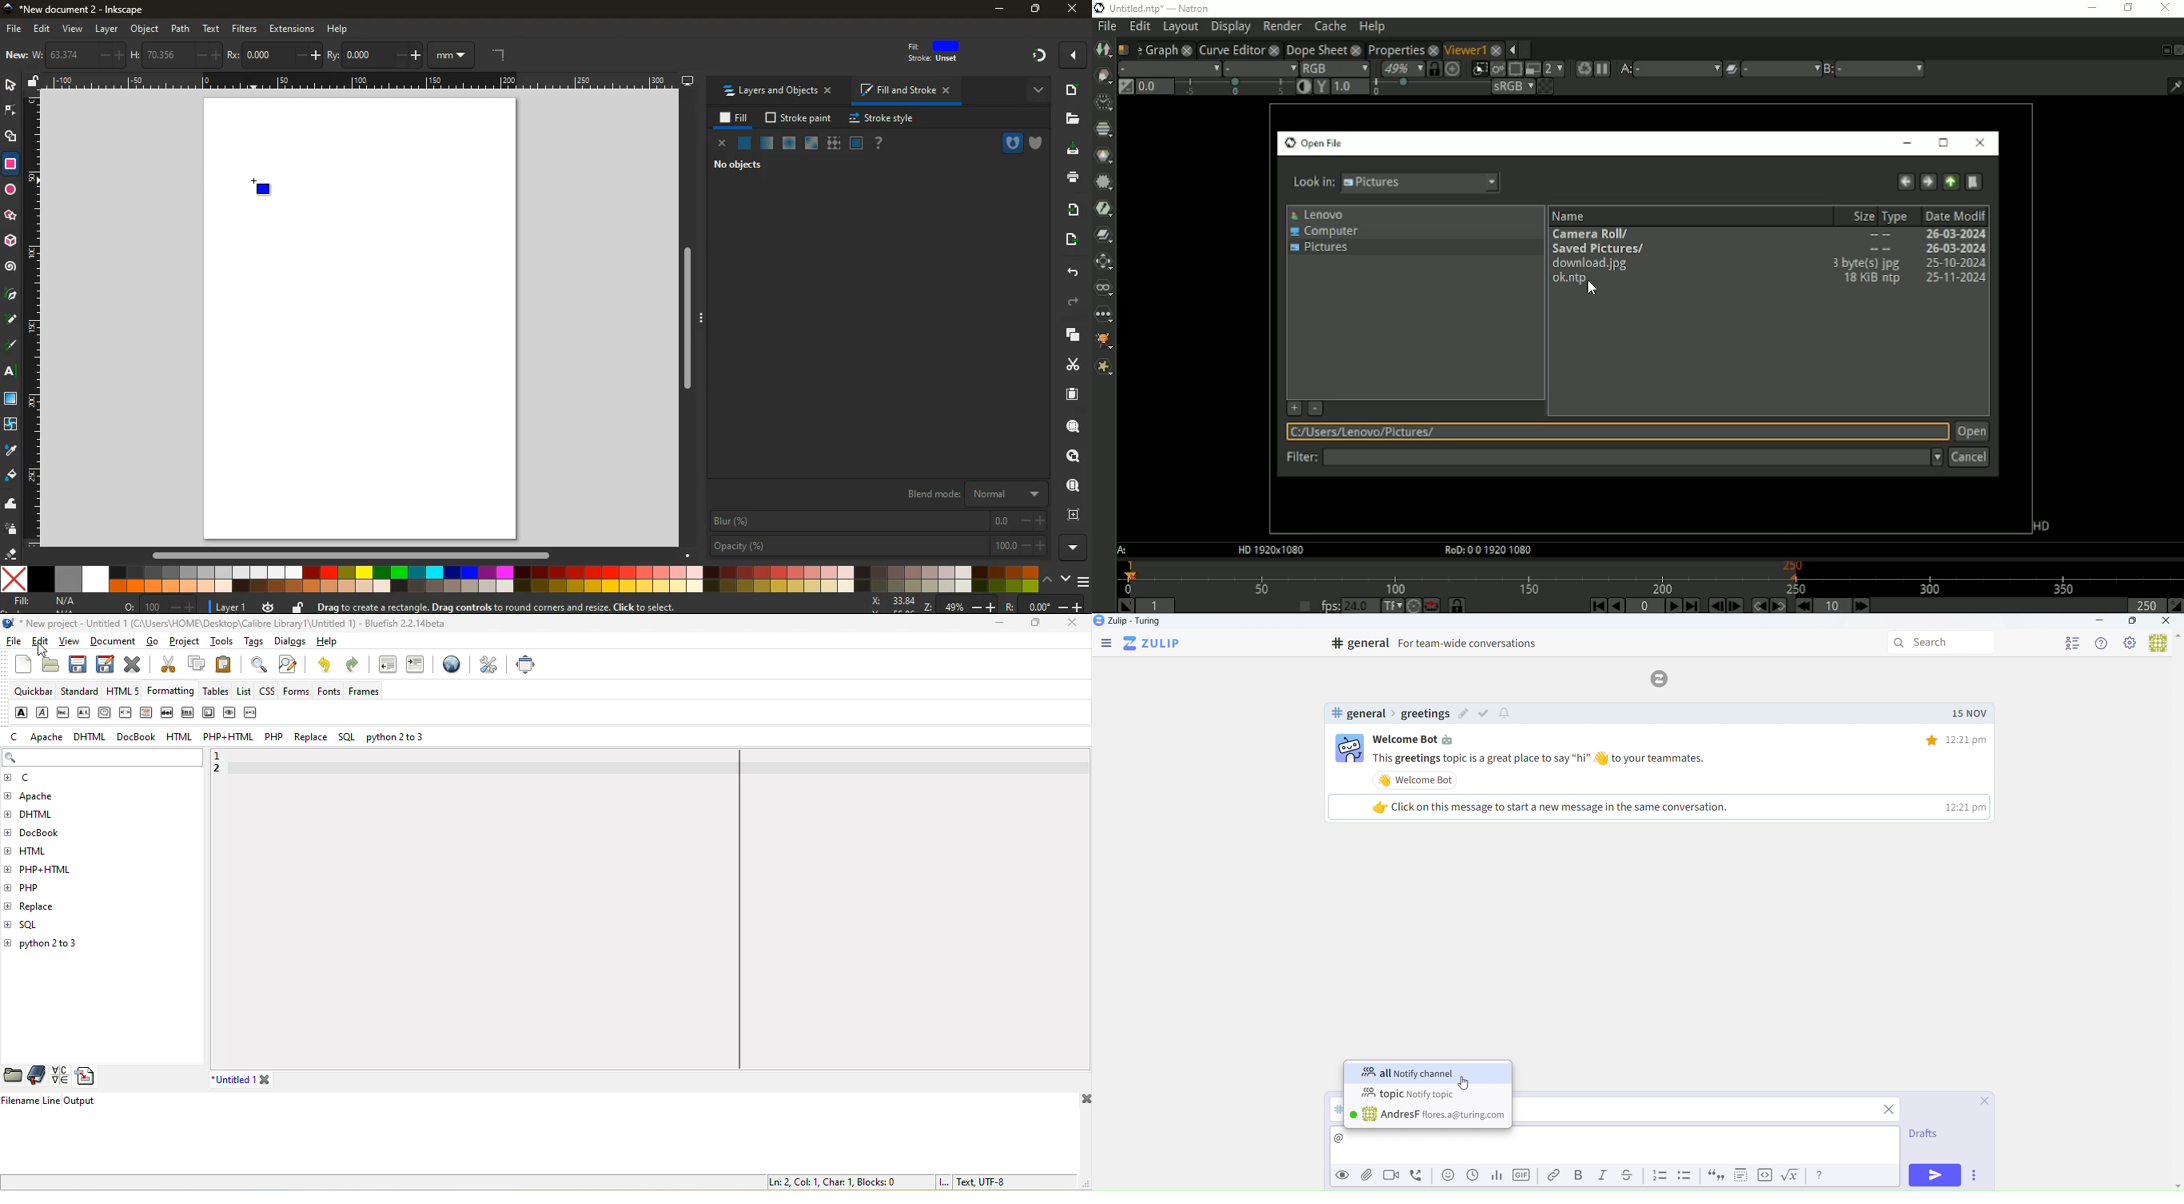 The width and height of the screenshot is (2184, 1204). I want to click on Attachment, so click(1367, 1177).